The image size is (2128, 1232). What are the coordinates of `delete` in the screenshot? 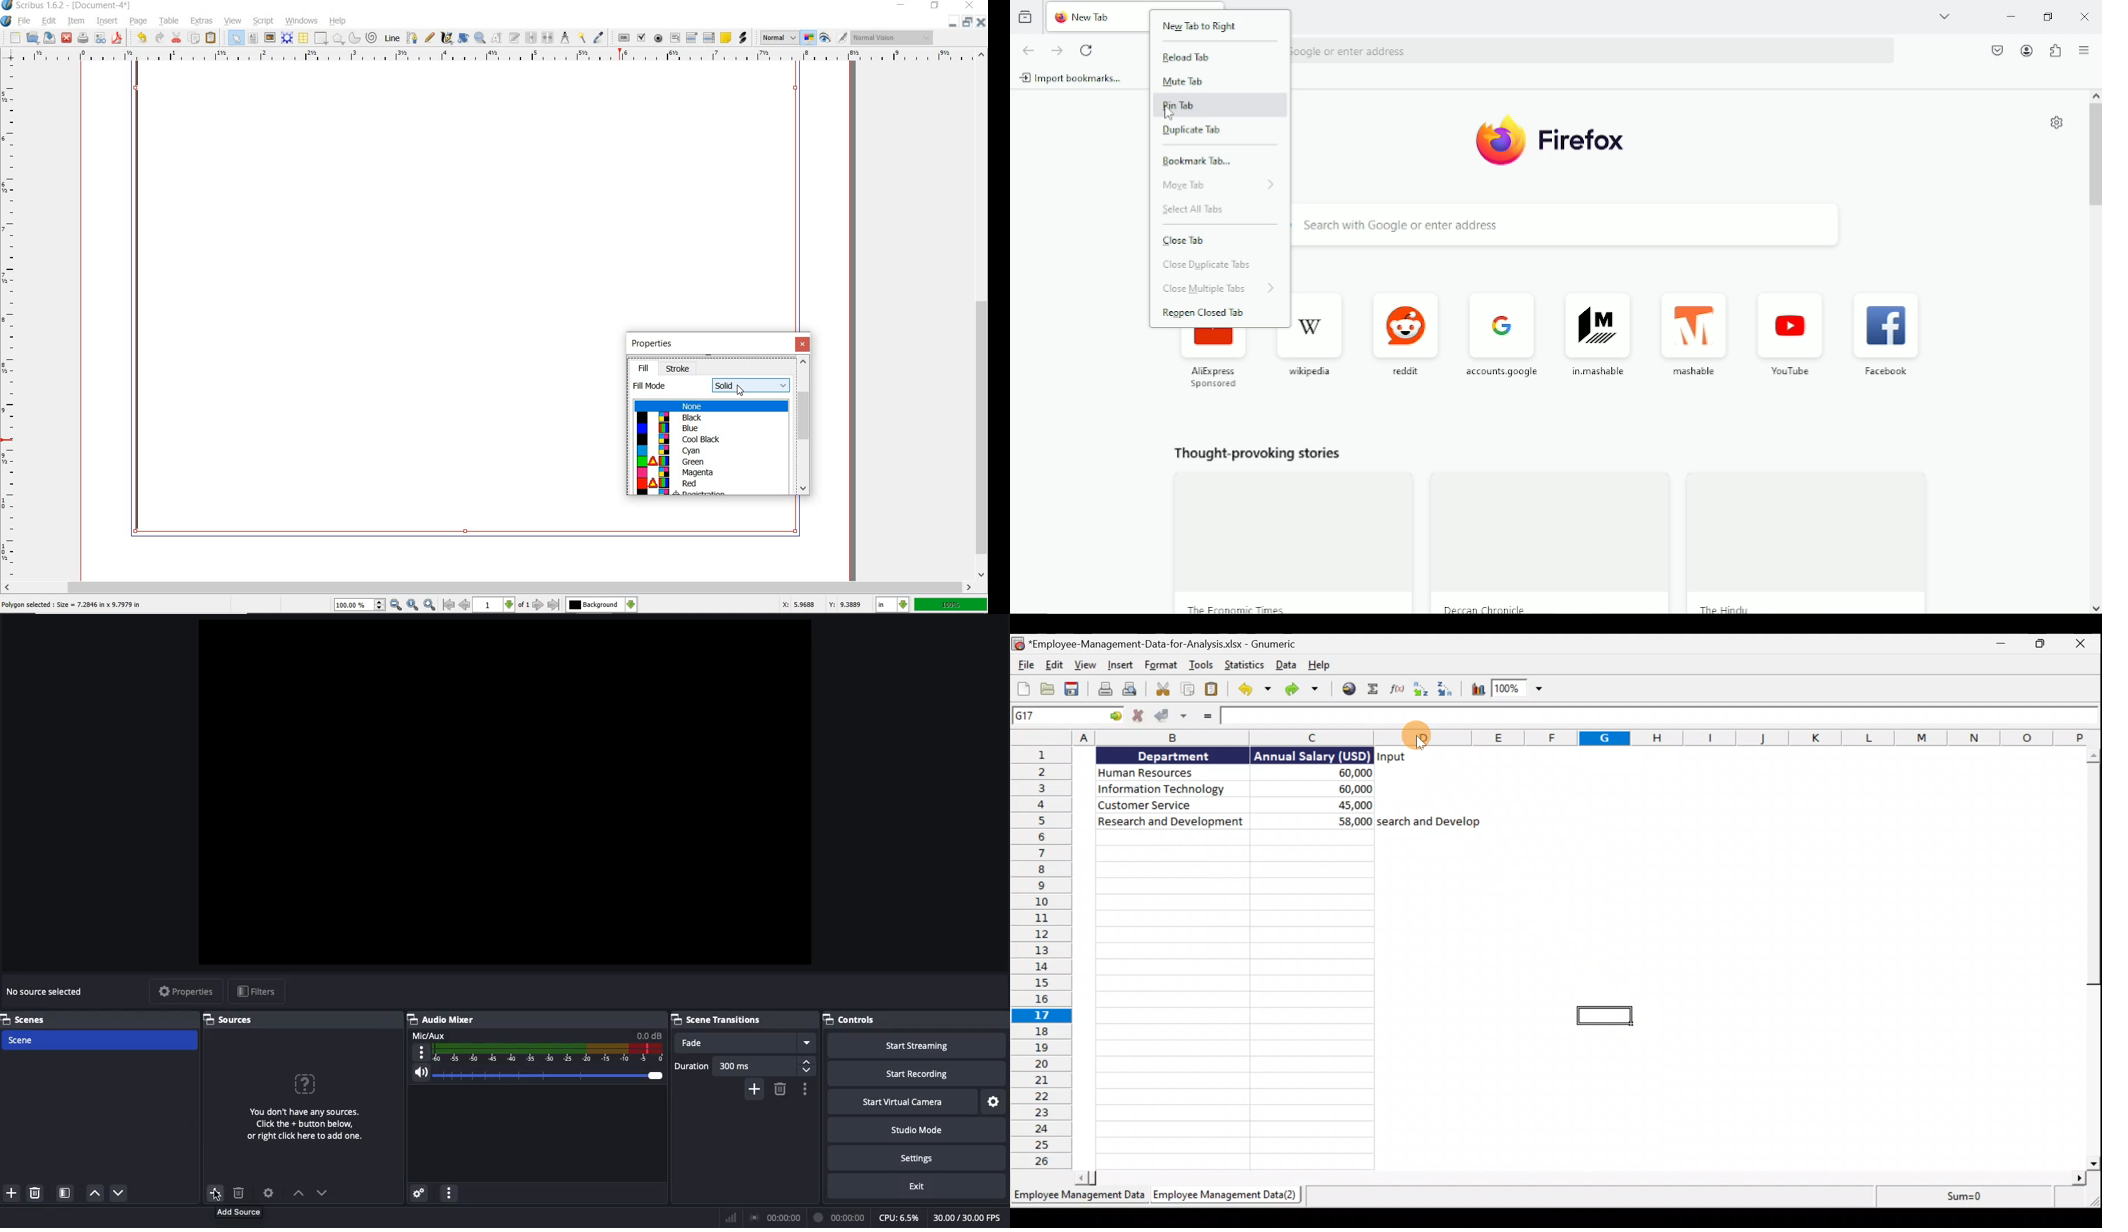 It's located at (235, 1189).